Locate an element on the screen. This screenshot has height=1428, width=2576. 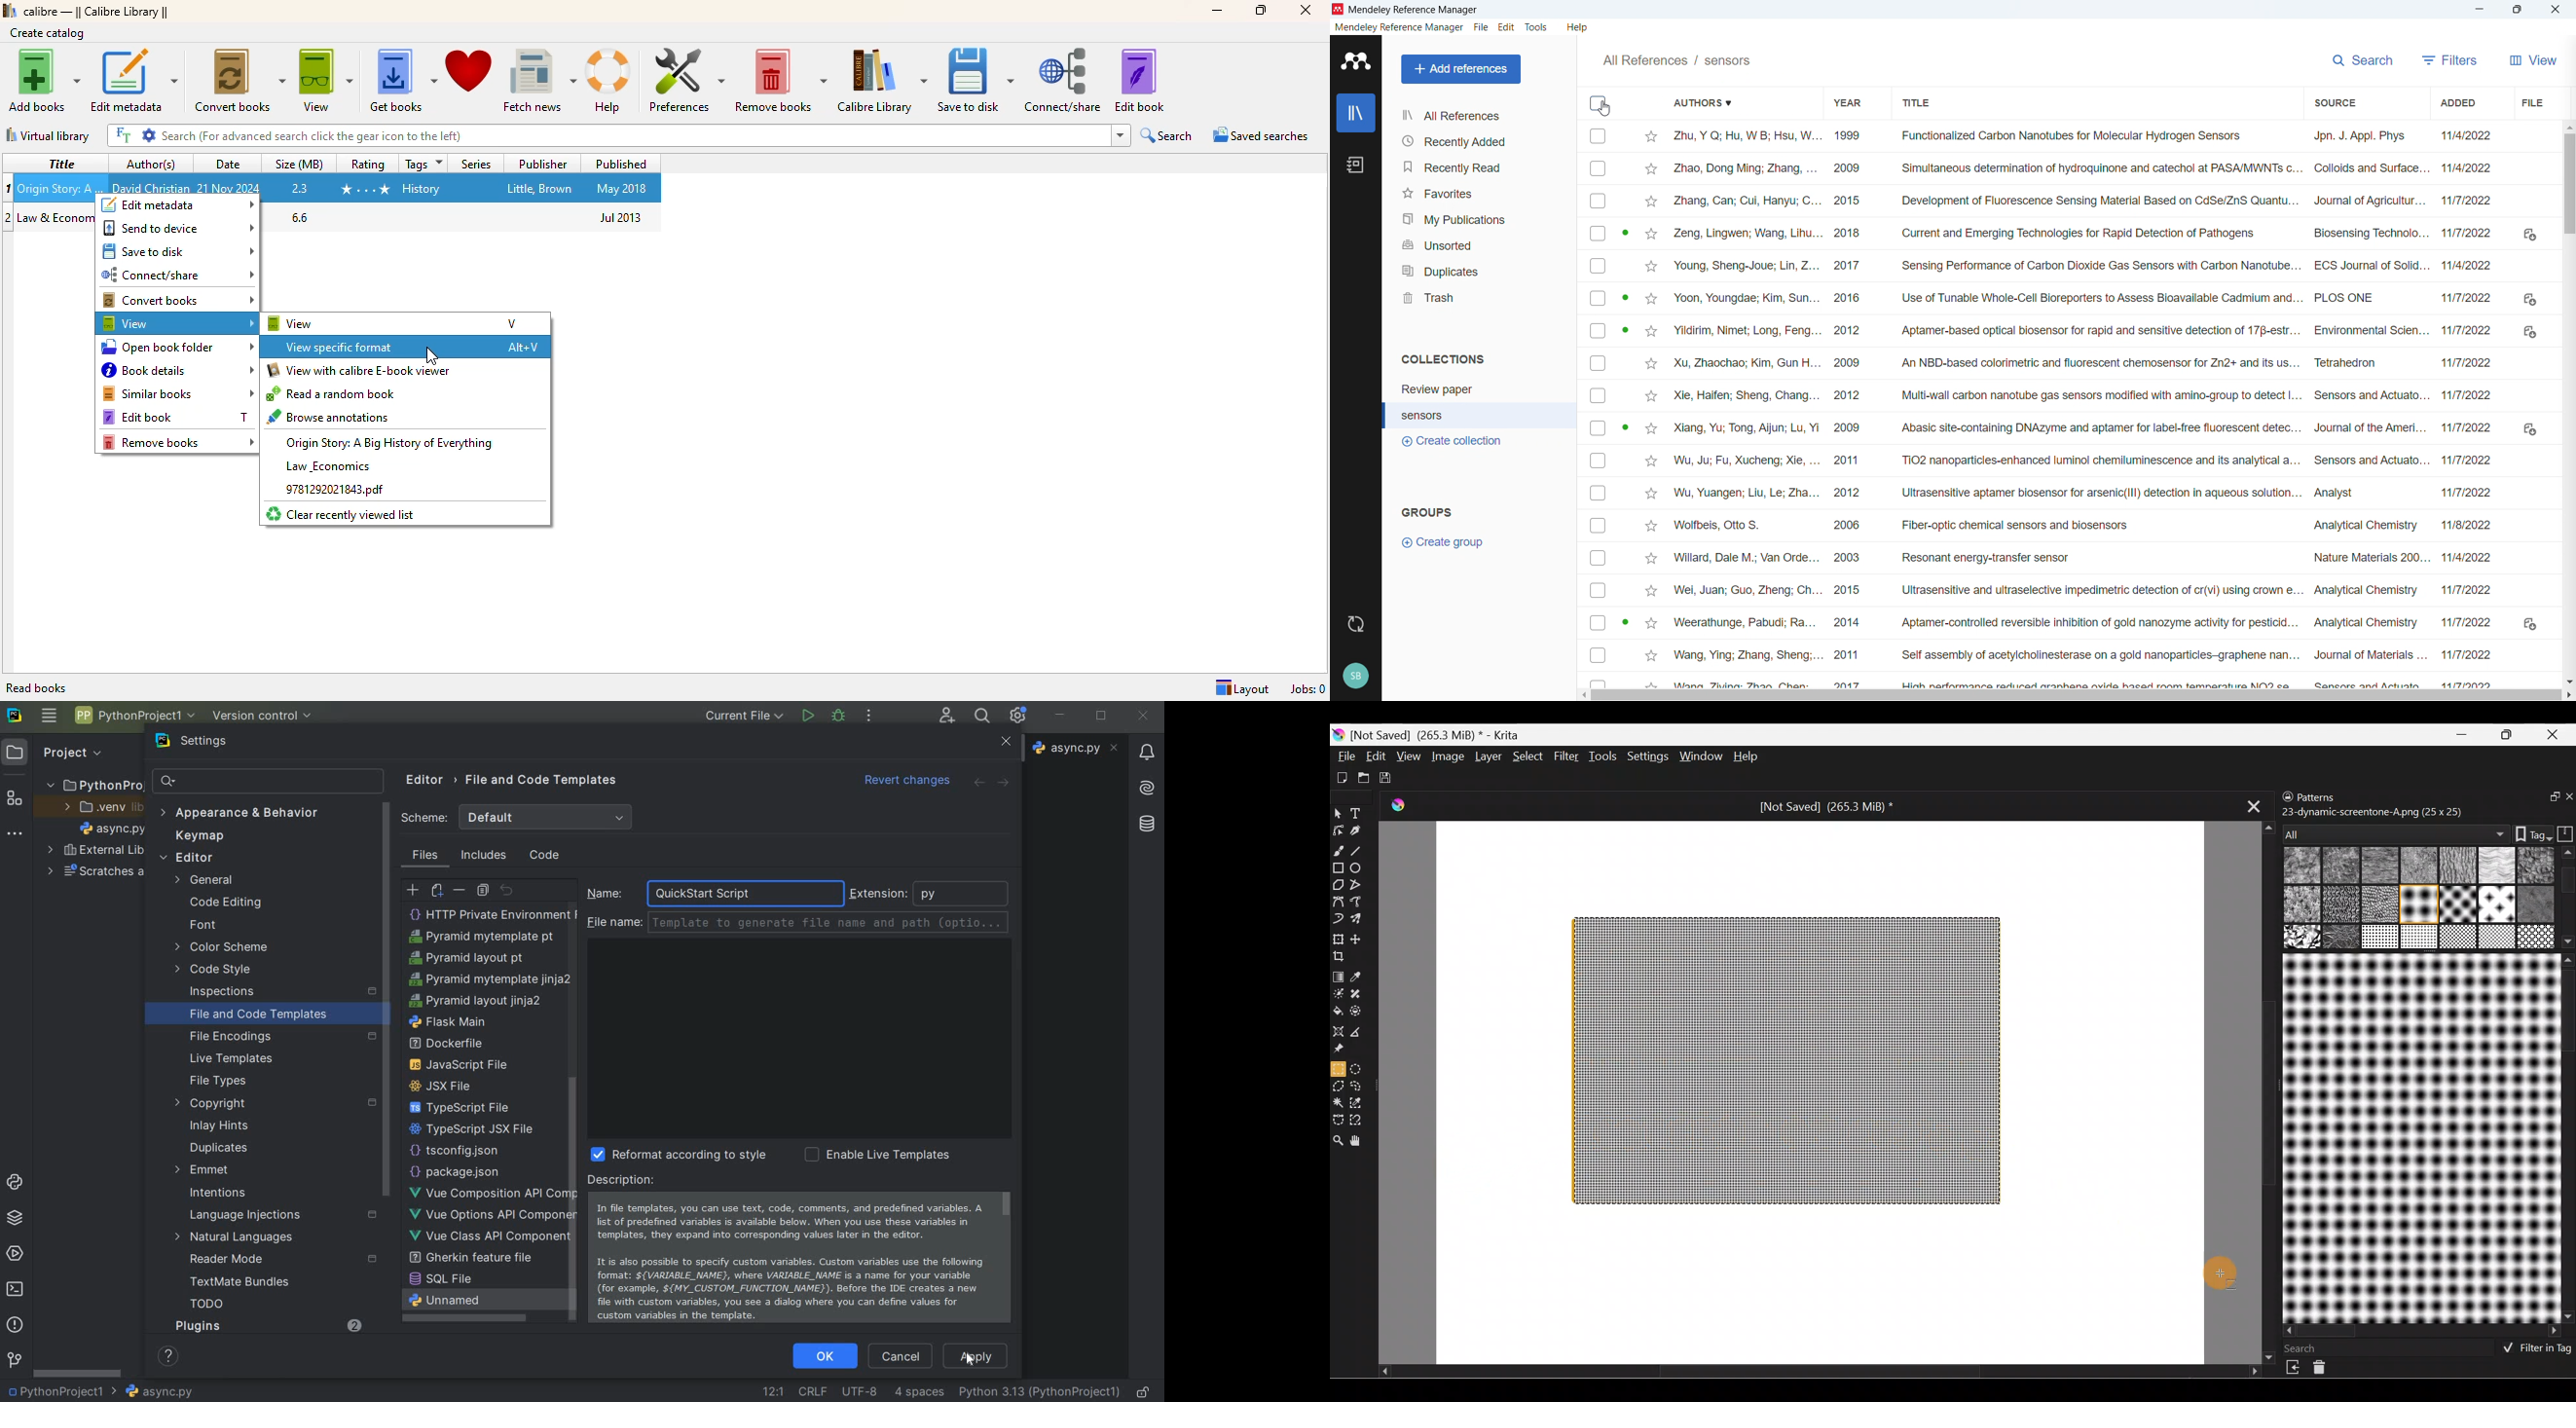
Plugins is located at coordinates (266, 1328).